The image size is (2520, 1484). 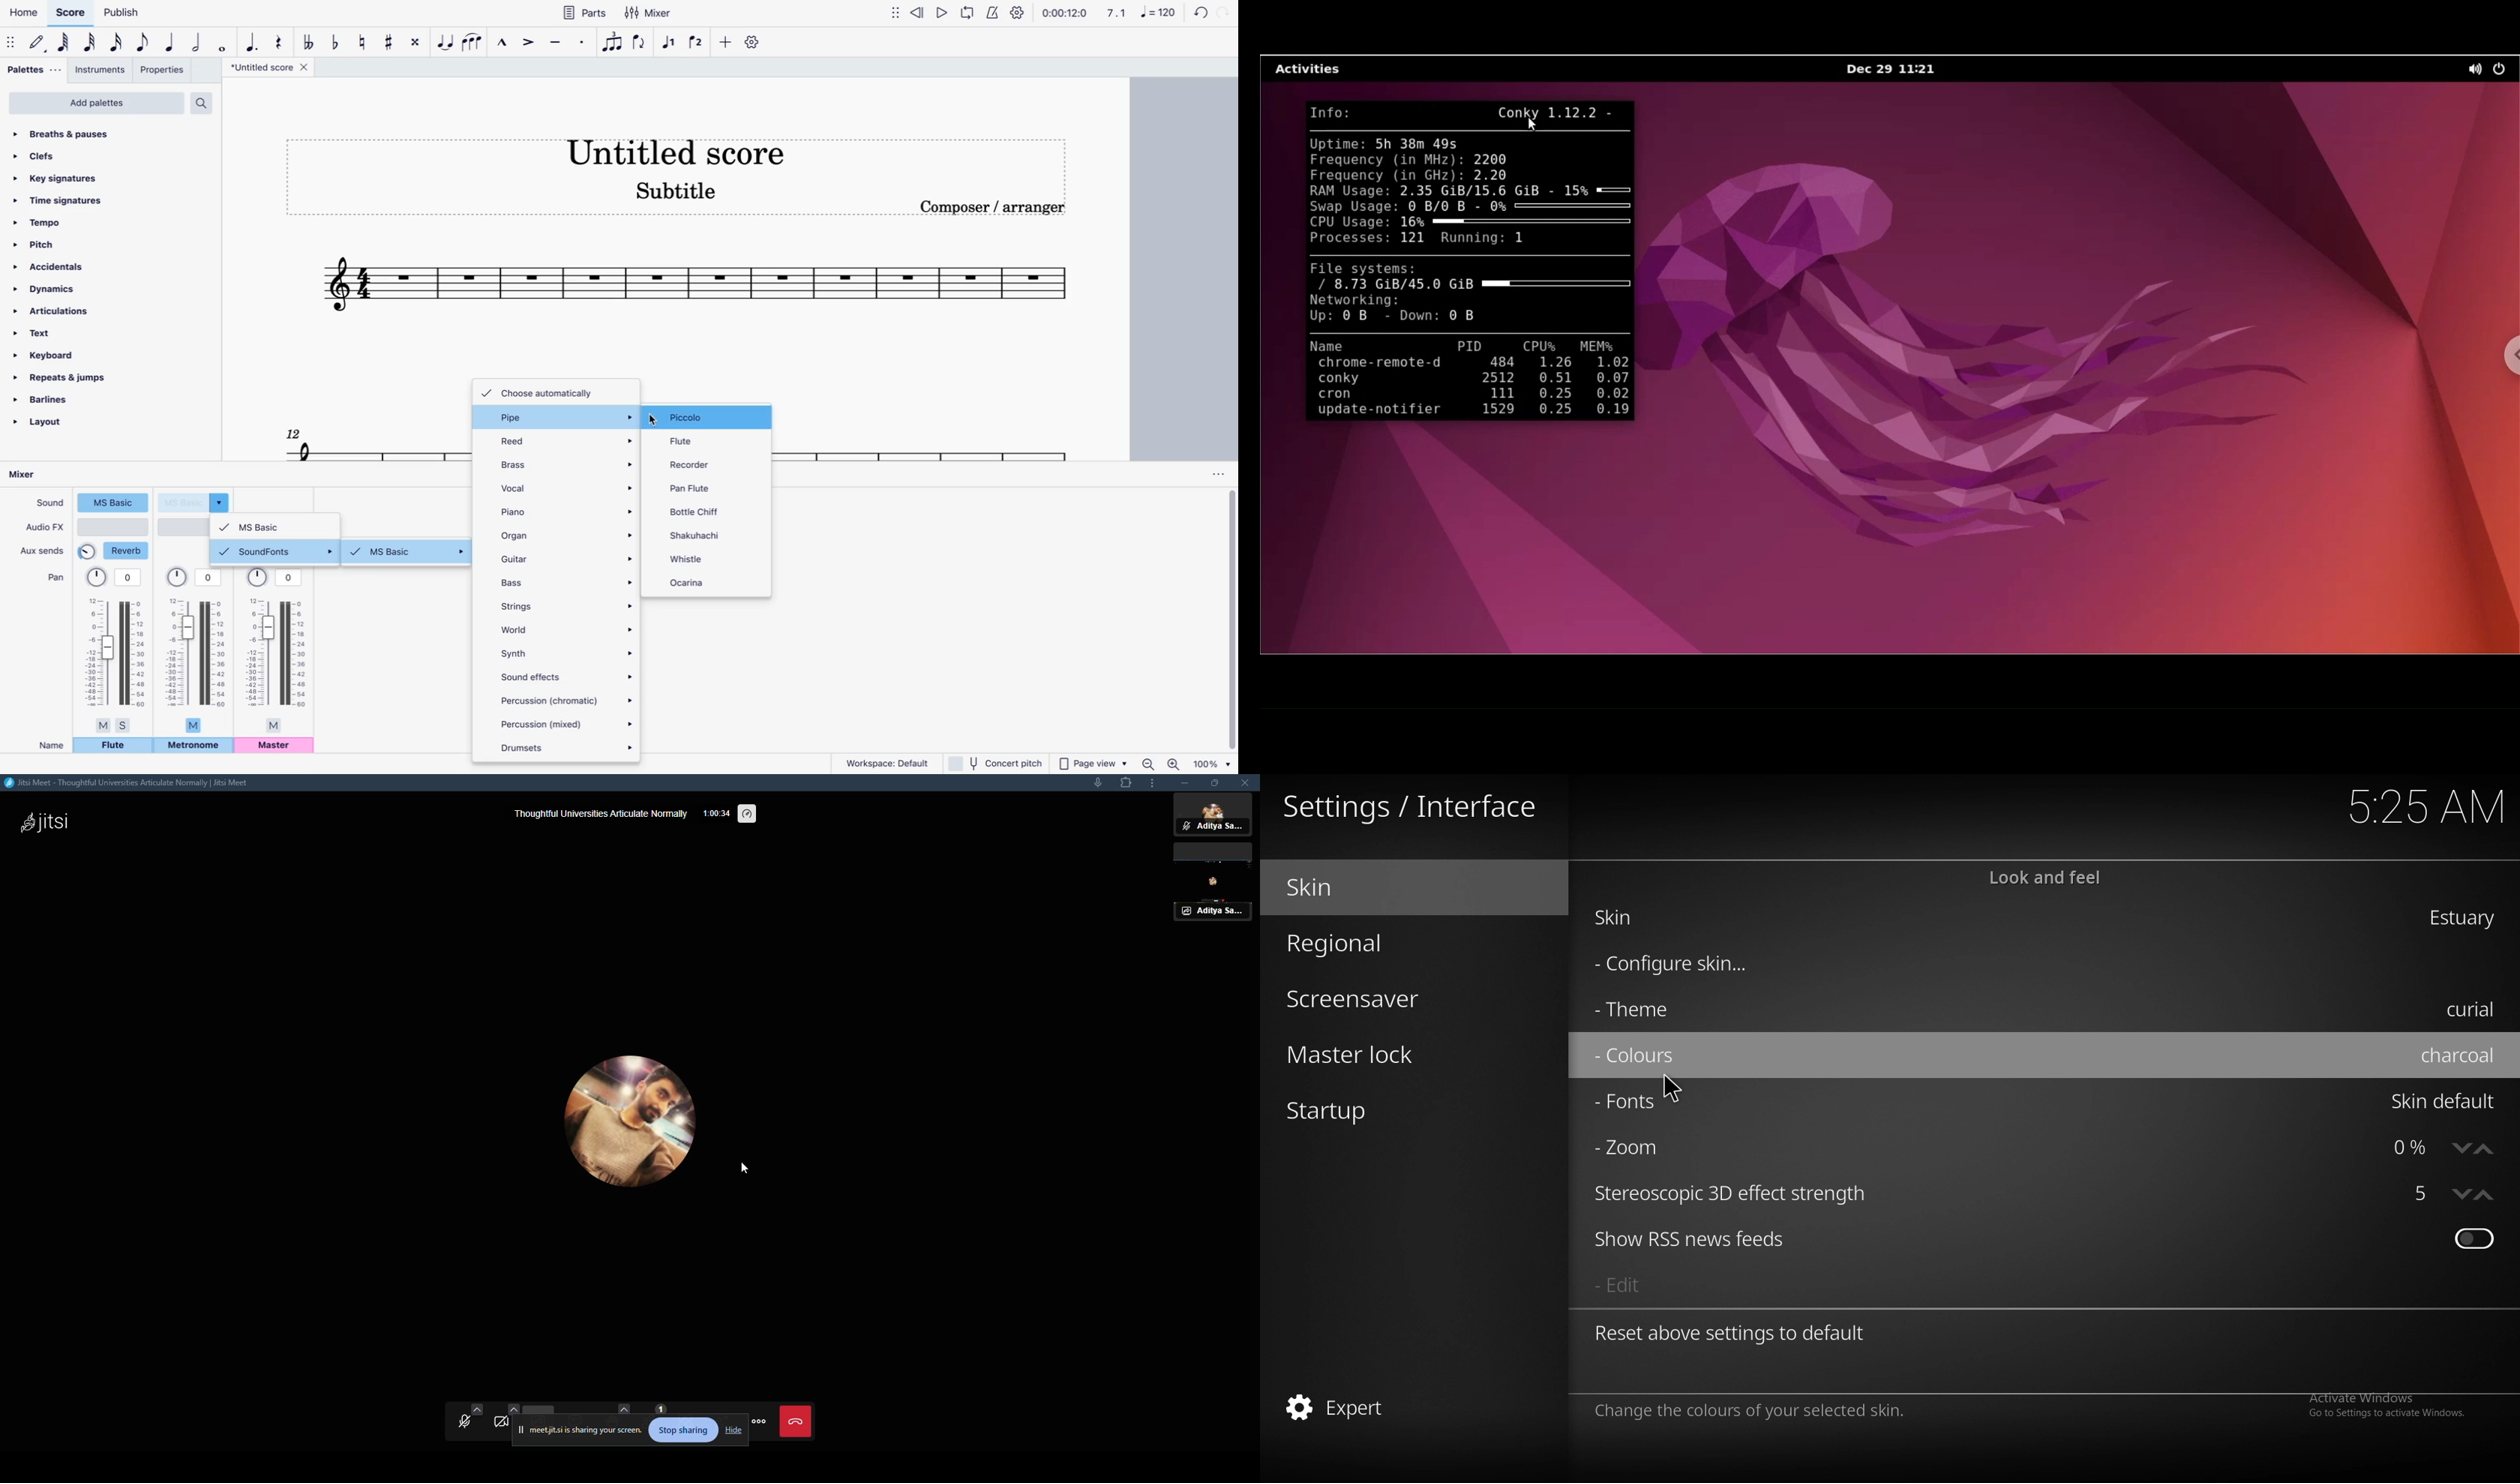 I want to click on score title, so click(x=676, y=147).